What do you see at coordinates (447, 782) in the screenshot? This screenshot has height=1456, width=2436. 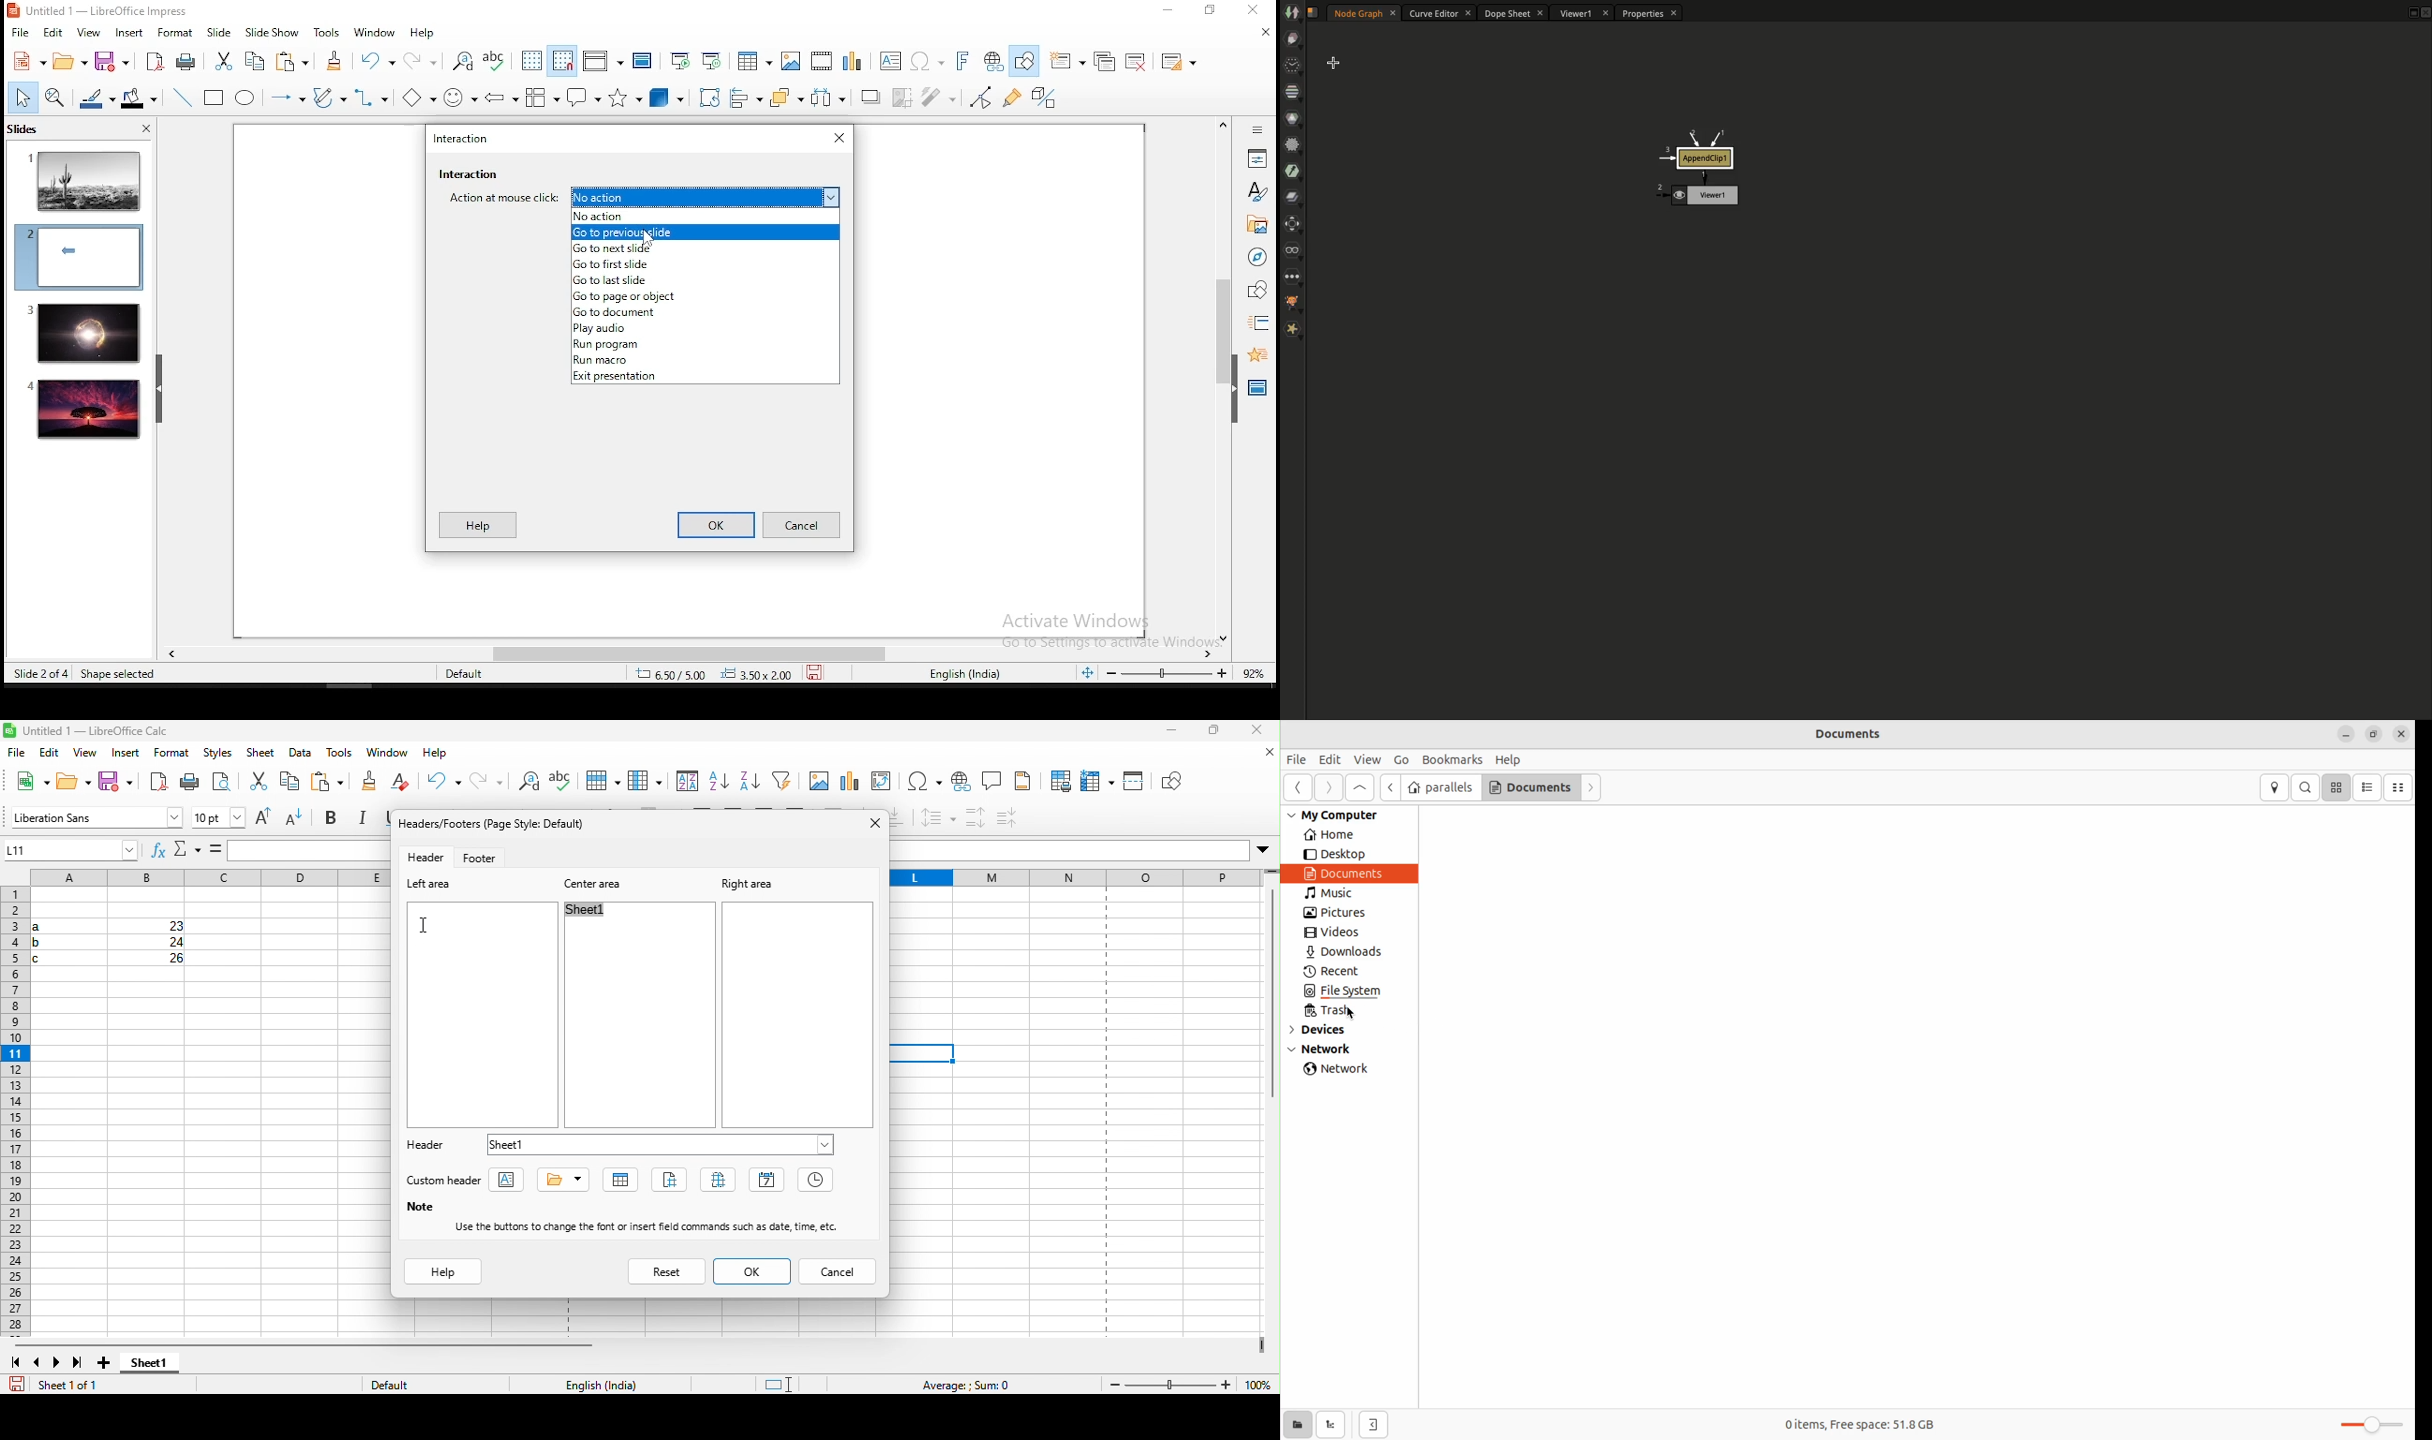 I see `redo` at bounding box center [447, 782].